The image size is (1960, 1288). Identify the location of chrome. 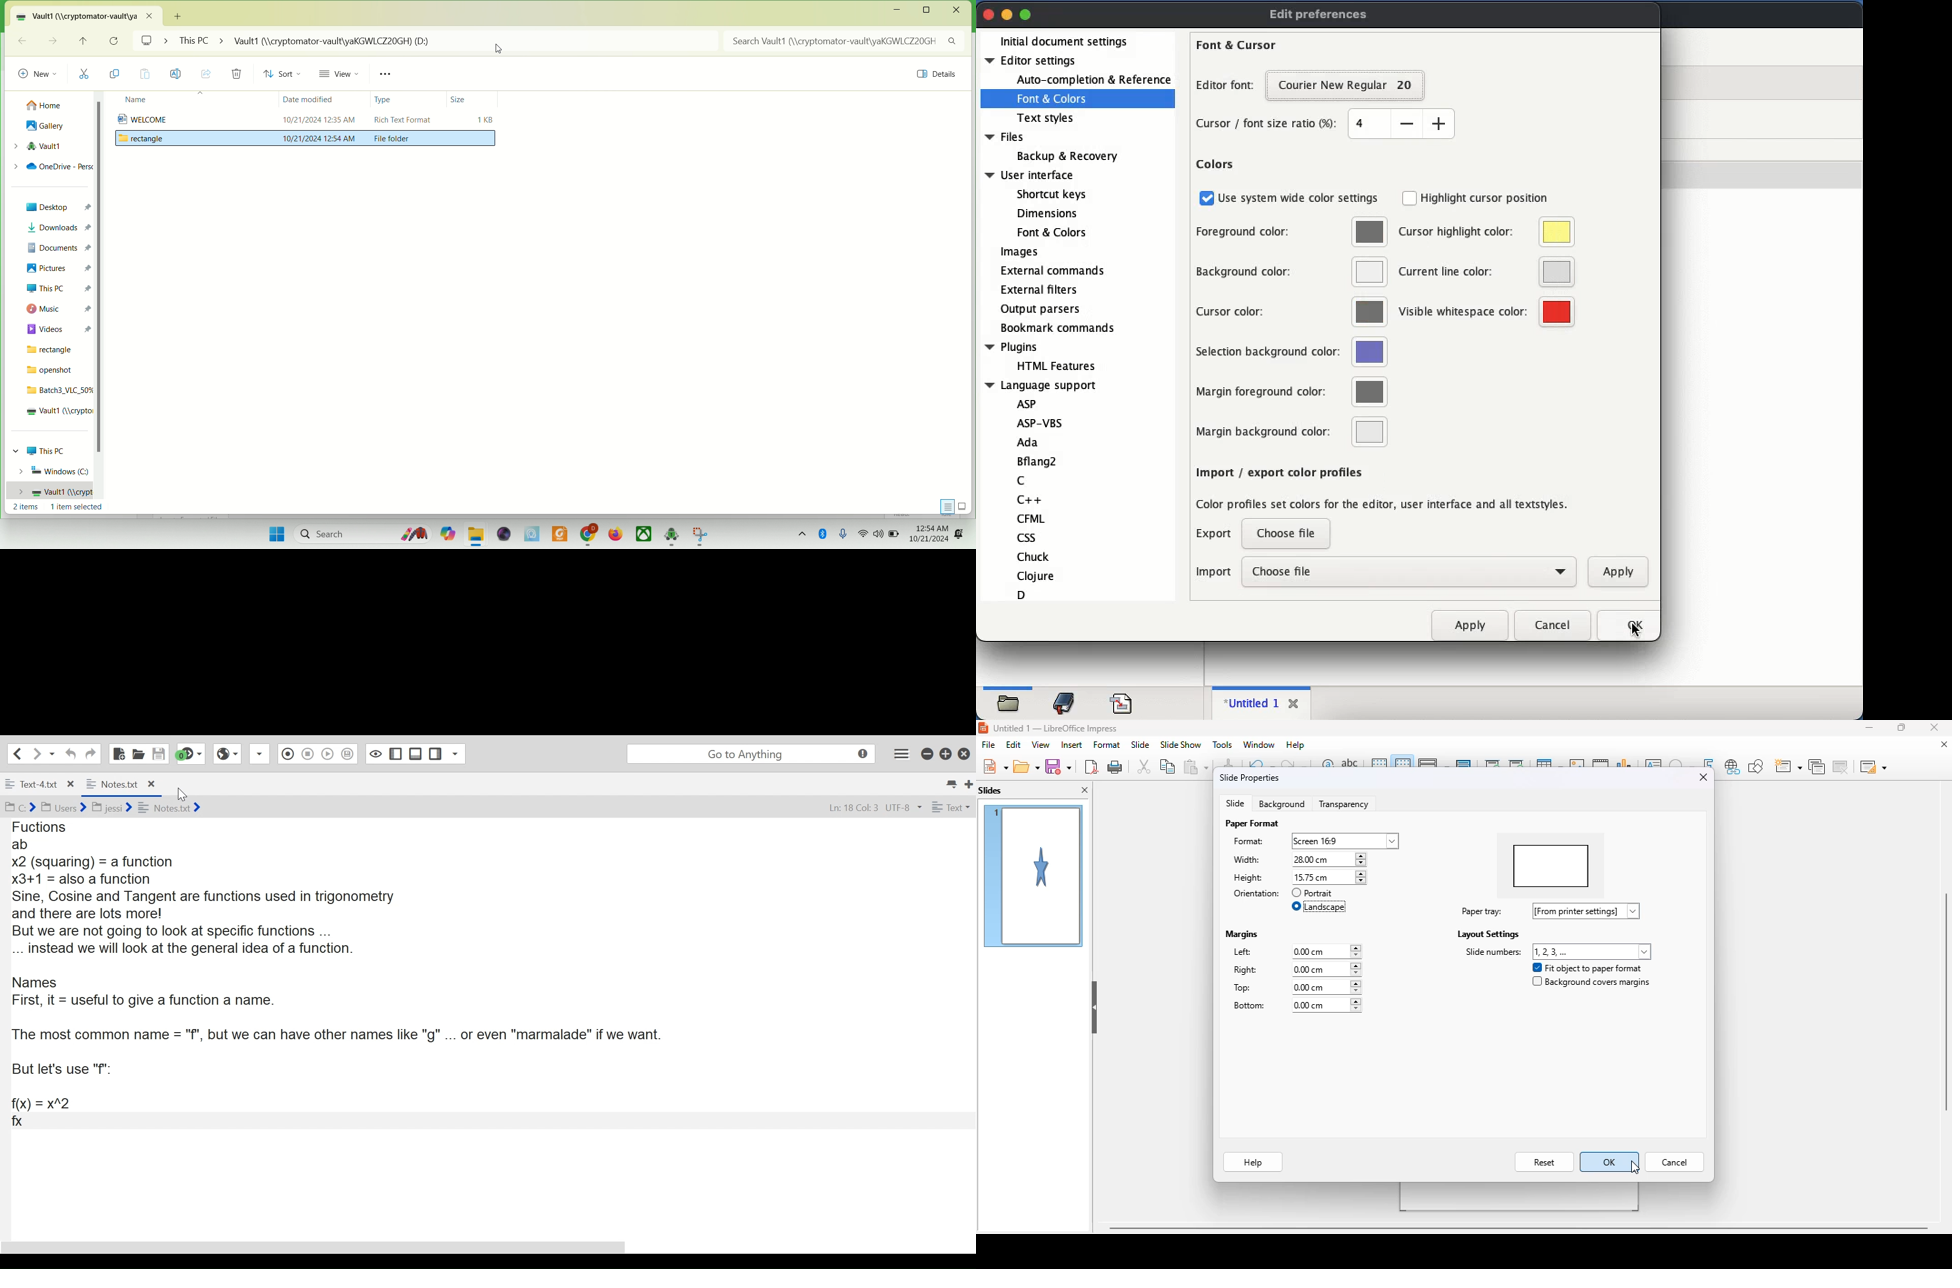
(588, 533).